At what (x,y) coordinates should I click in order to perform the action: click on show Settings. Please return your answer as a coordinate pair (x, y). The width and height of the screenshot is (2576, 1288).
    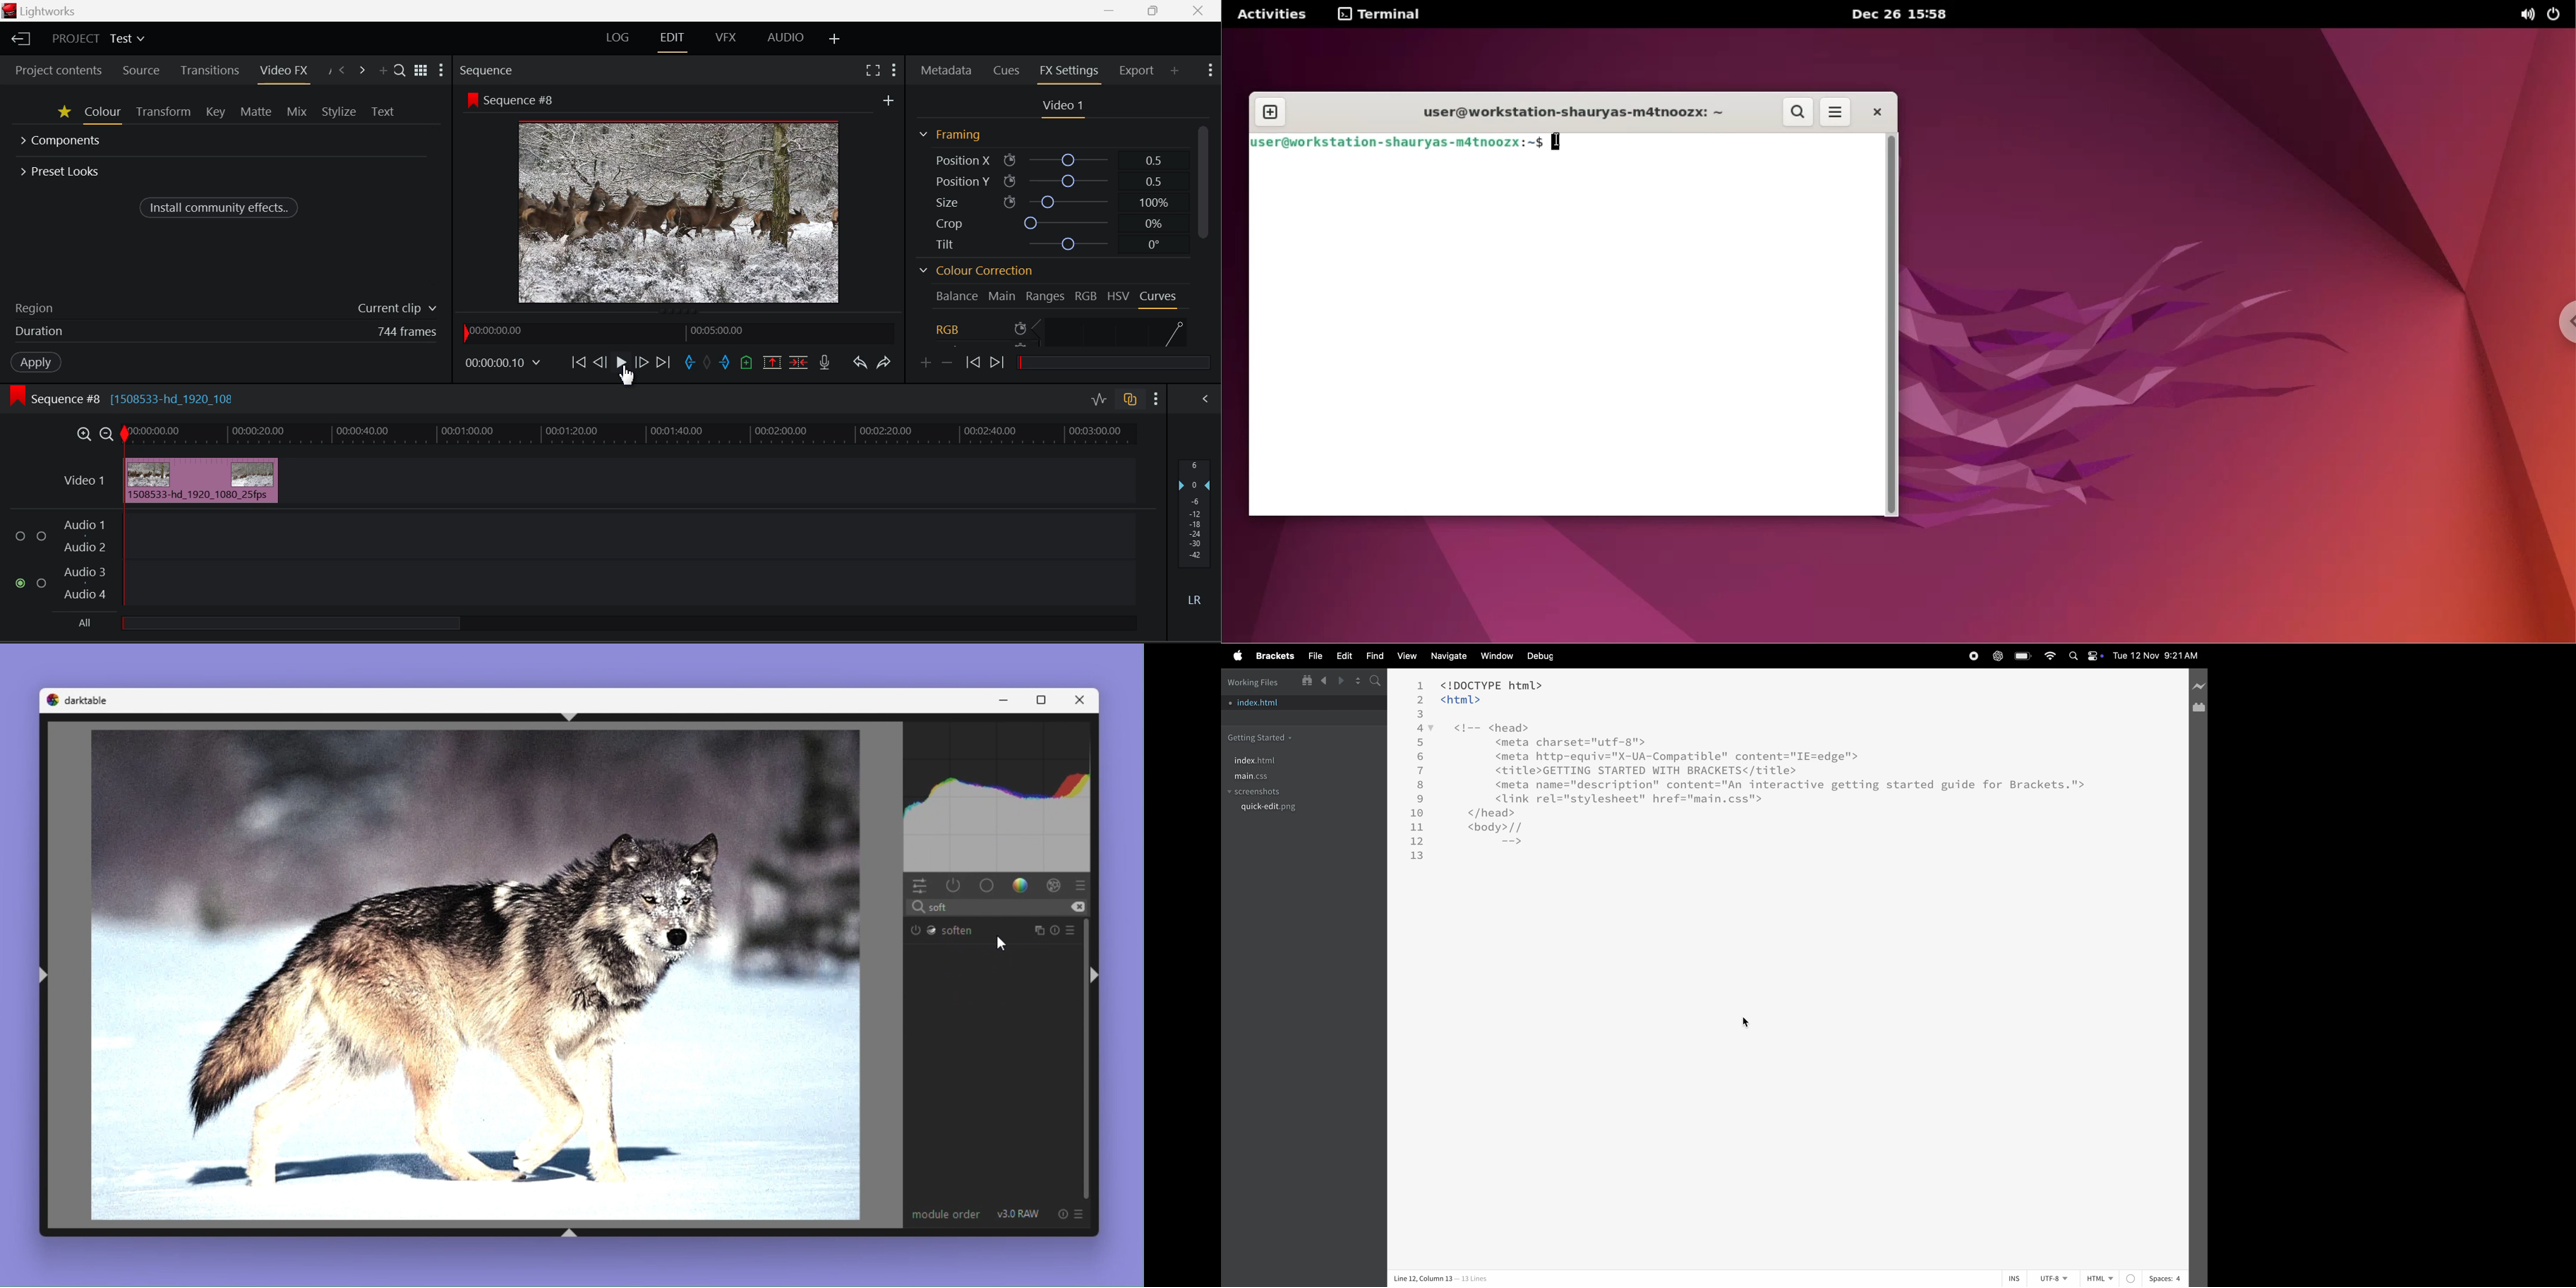
    Looking at the image, I should click on (1156, 399).